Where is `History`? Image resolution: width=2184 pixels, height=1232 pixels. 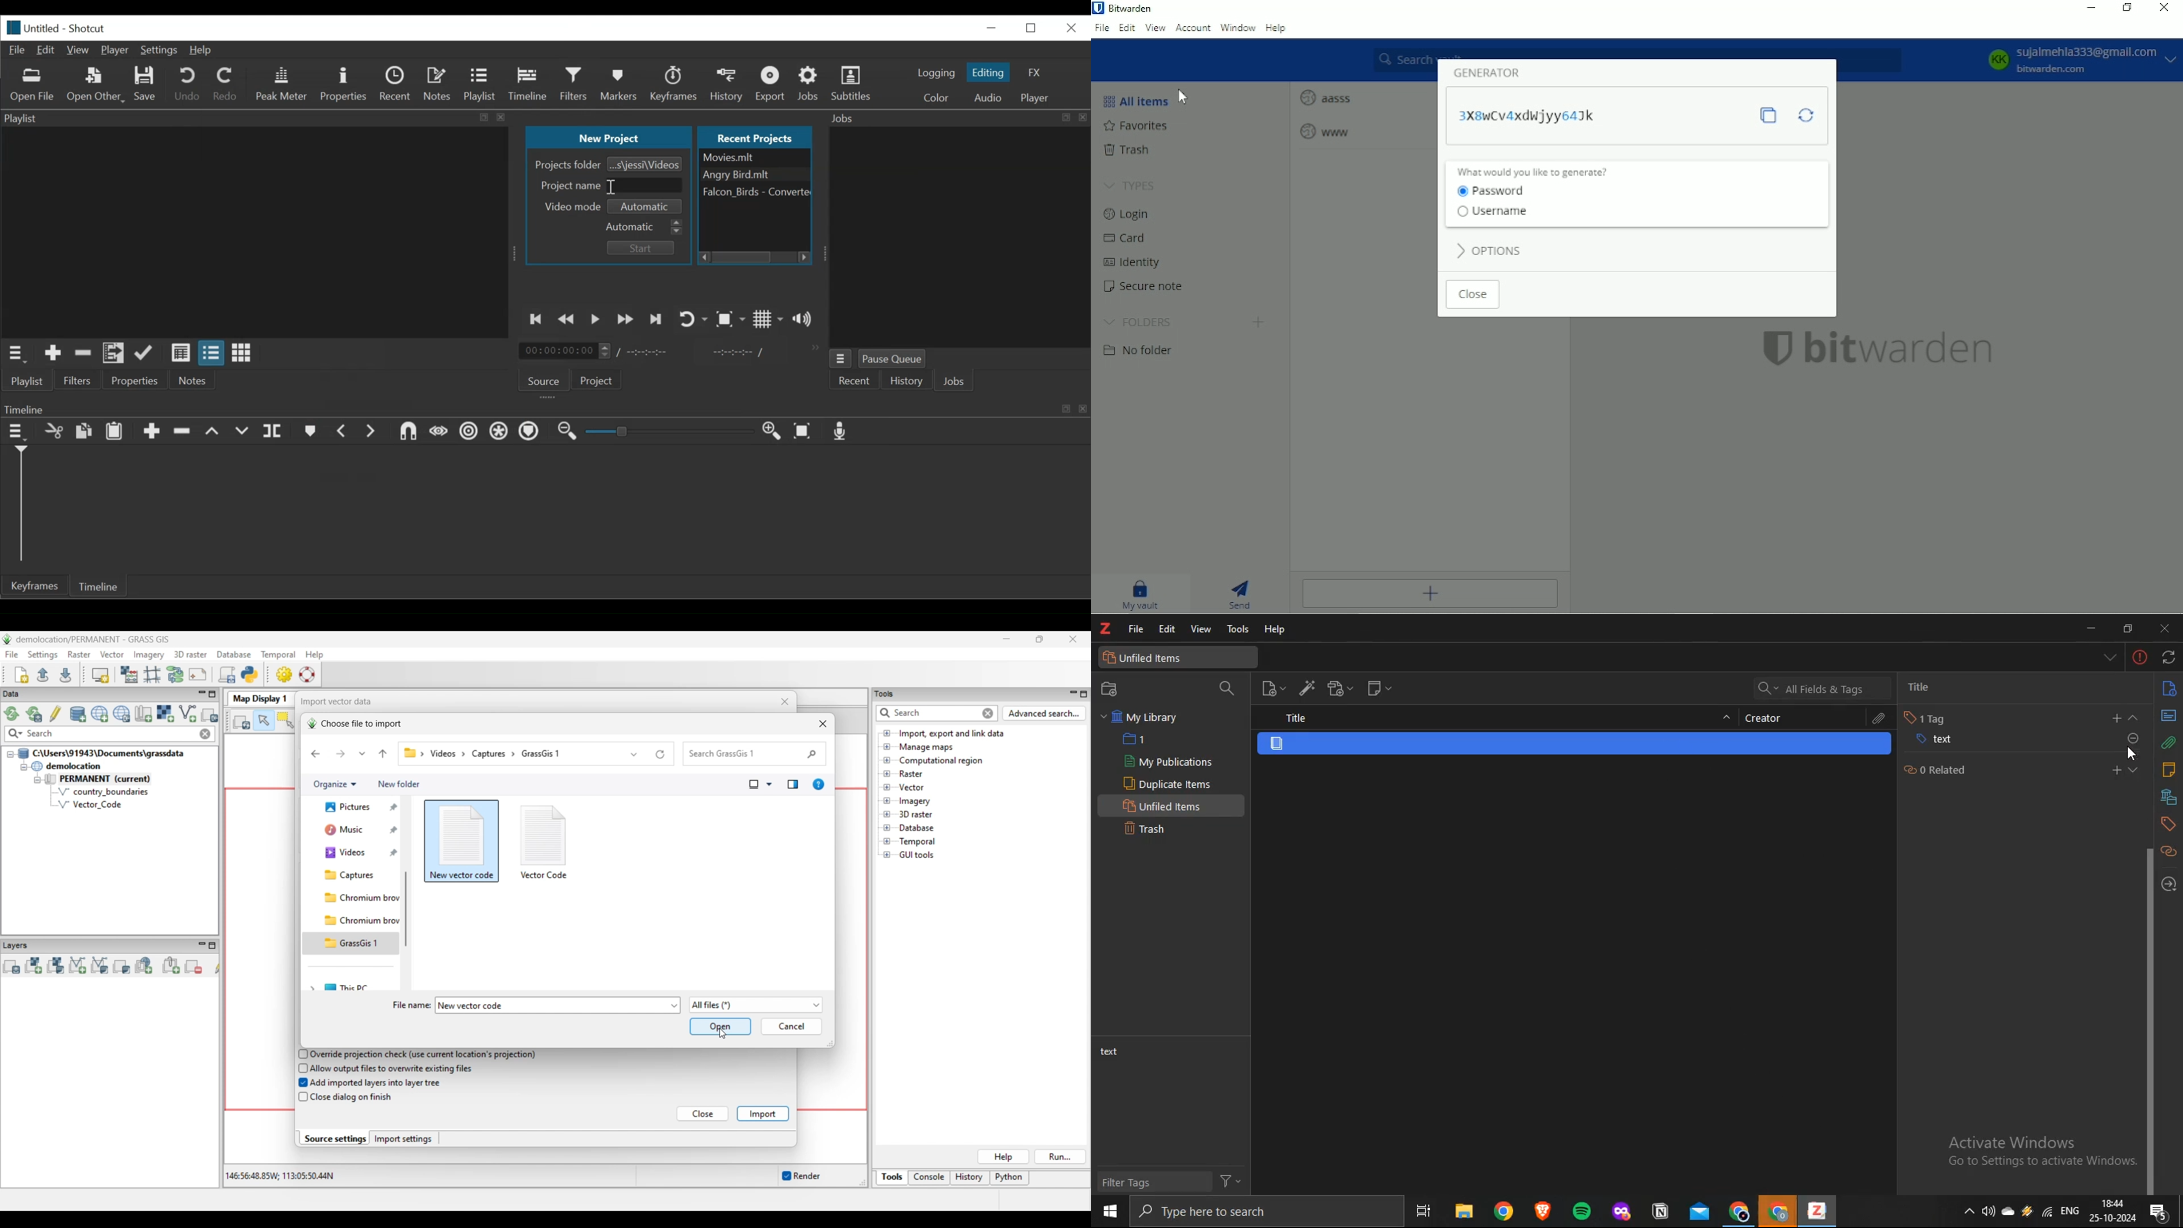 History is located at coordinates (729, 84).